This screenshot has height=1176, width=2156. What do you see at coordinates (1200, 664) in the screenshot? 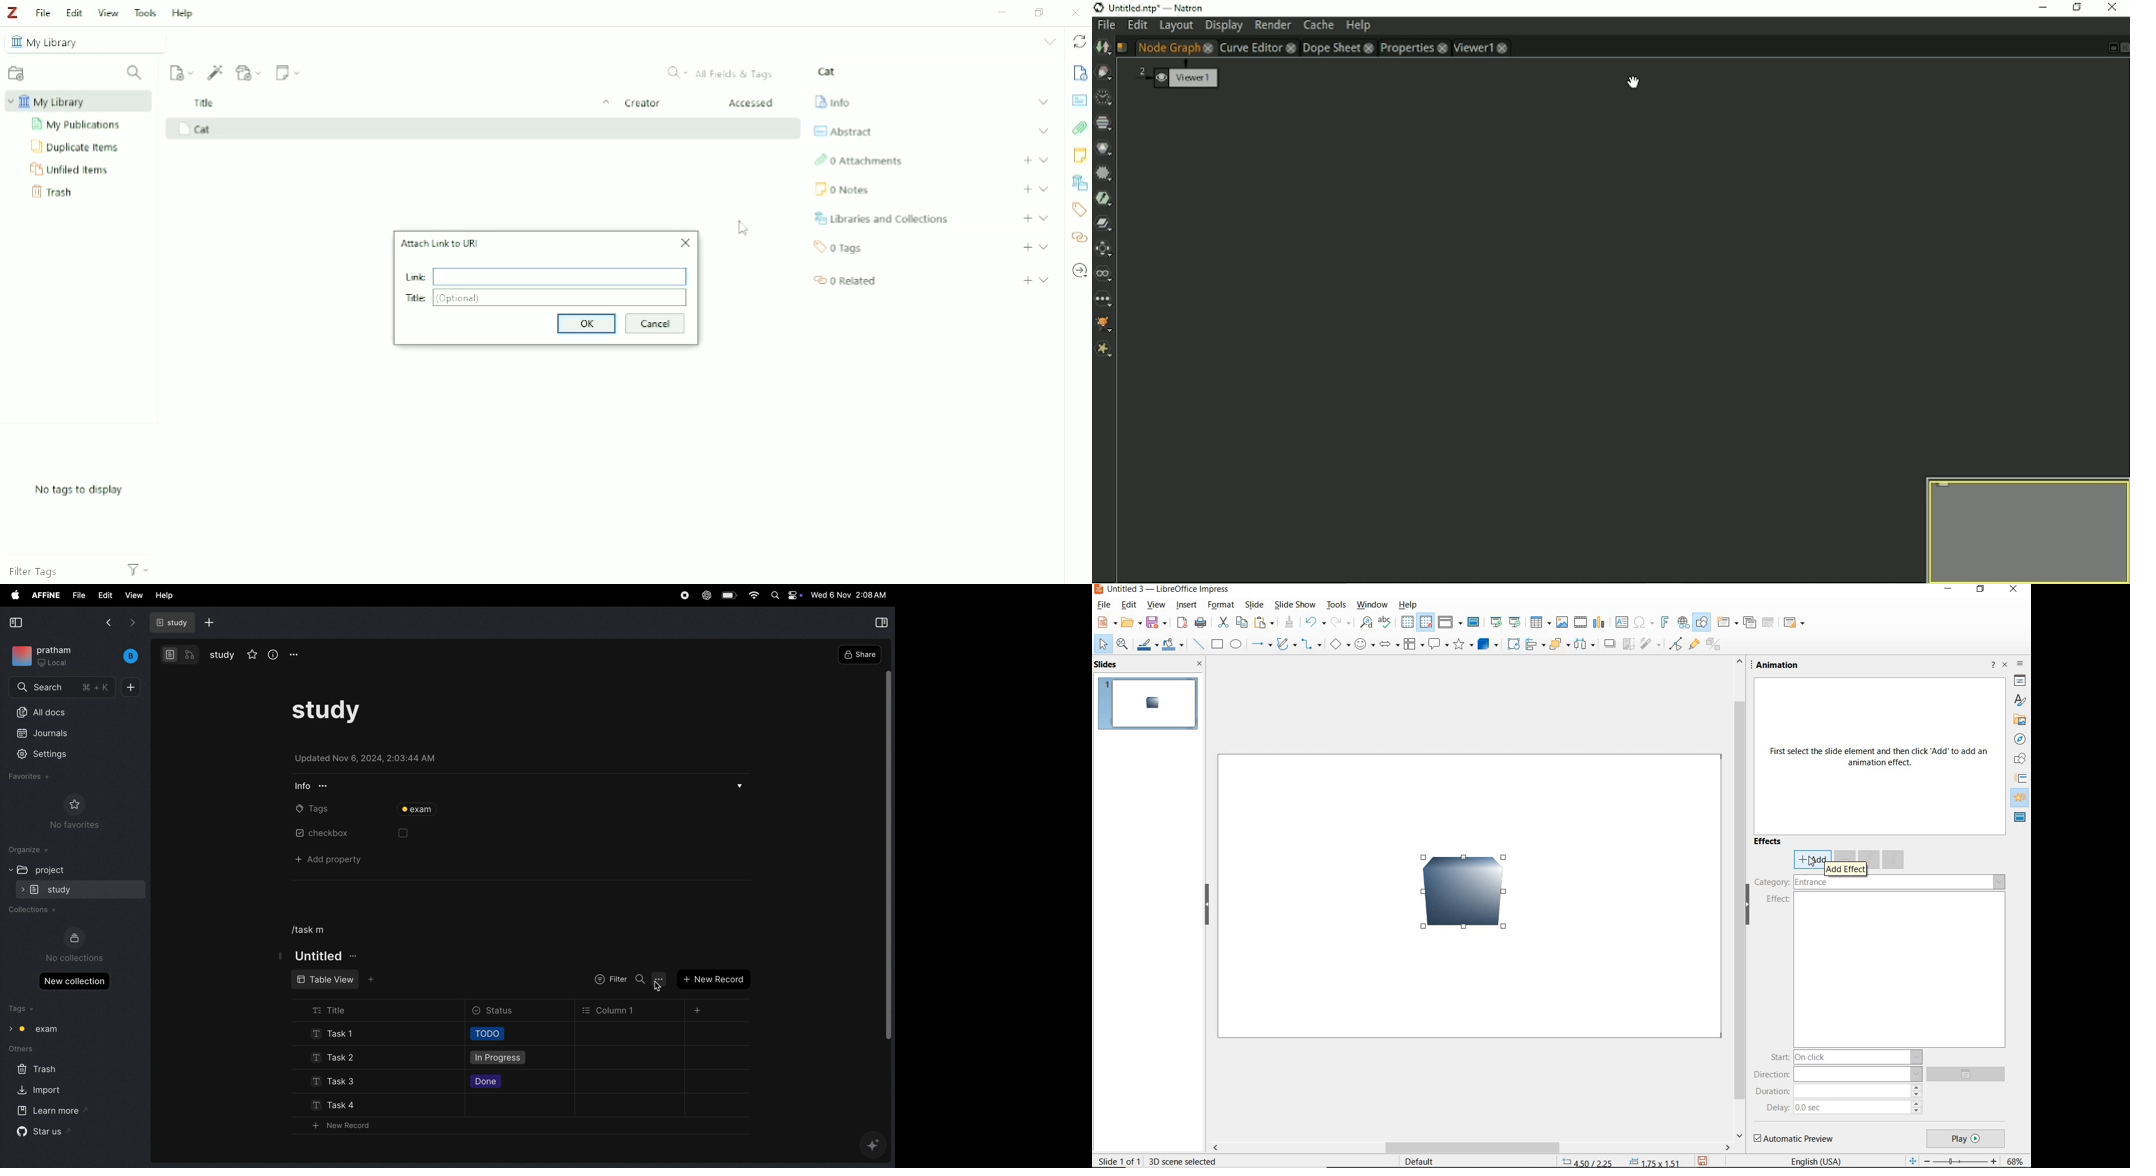
I see `close` at bounding box center [1200, 664].